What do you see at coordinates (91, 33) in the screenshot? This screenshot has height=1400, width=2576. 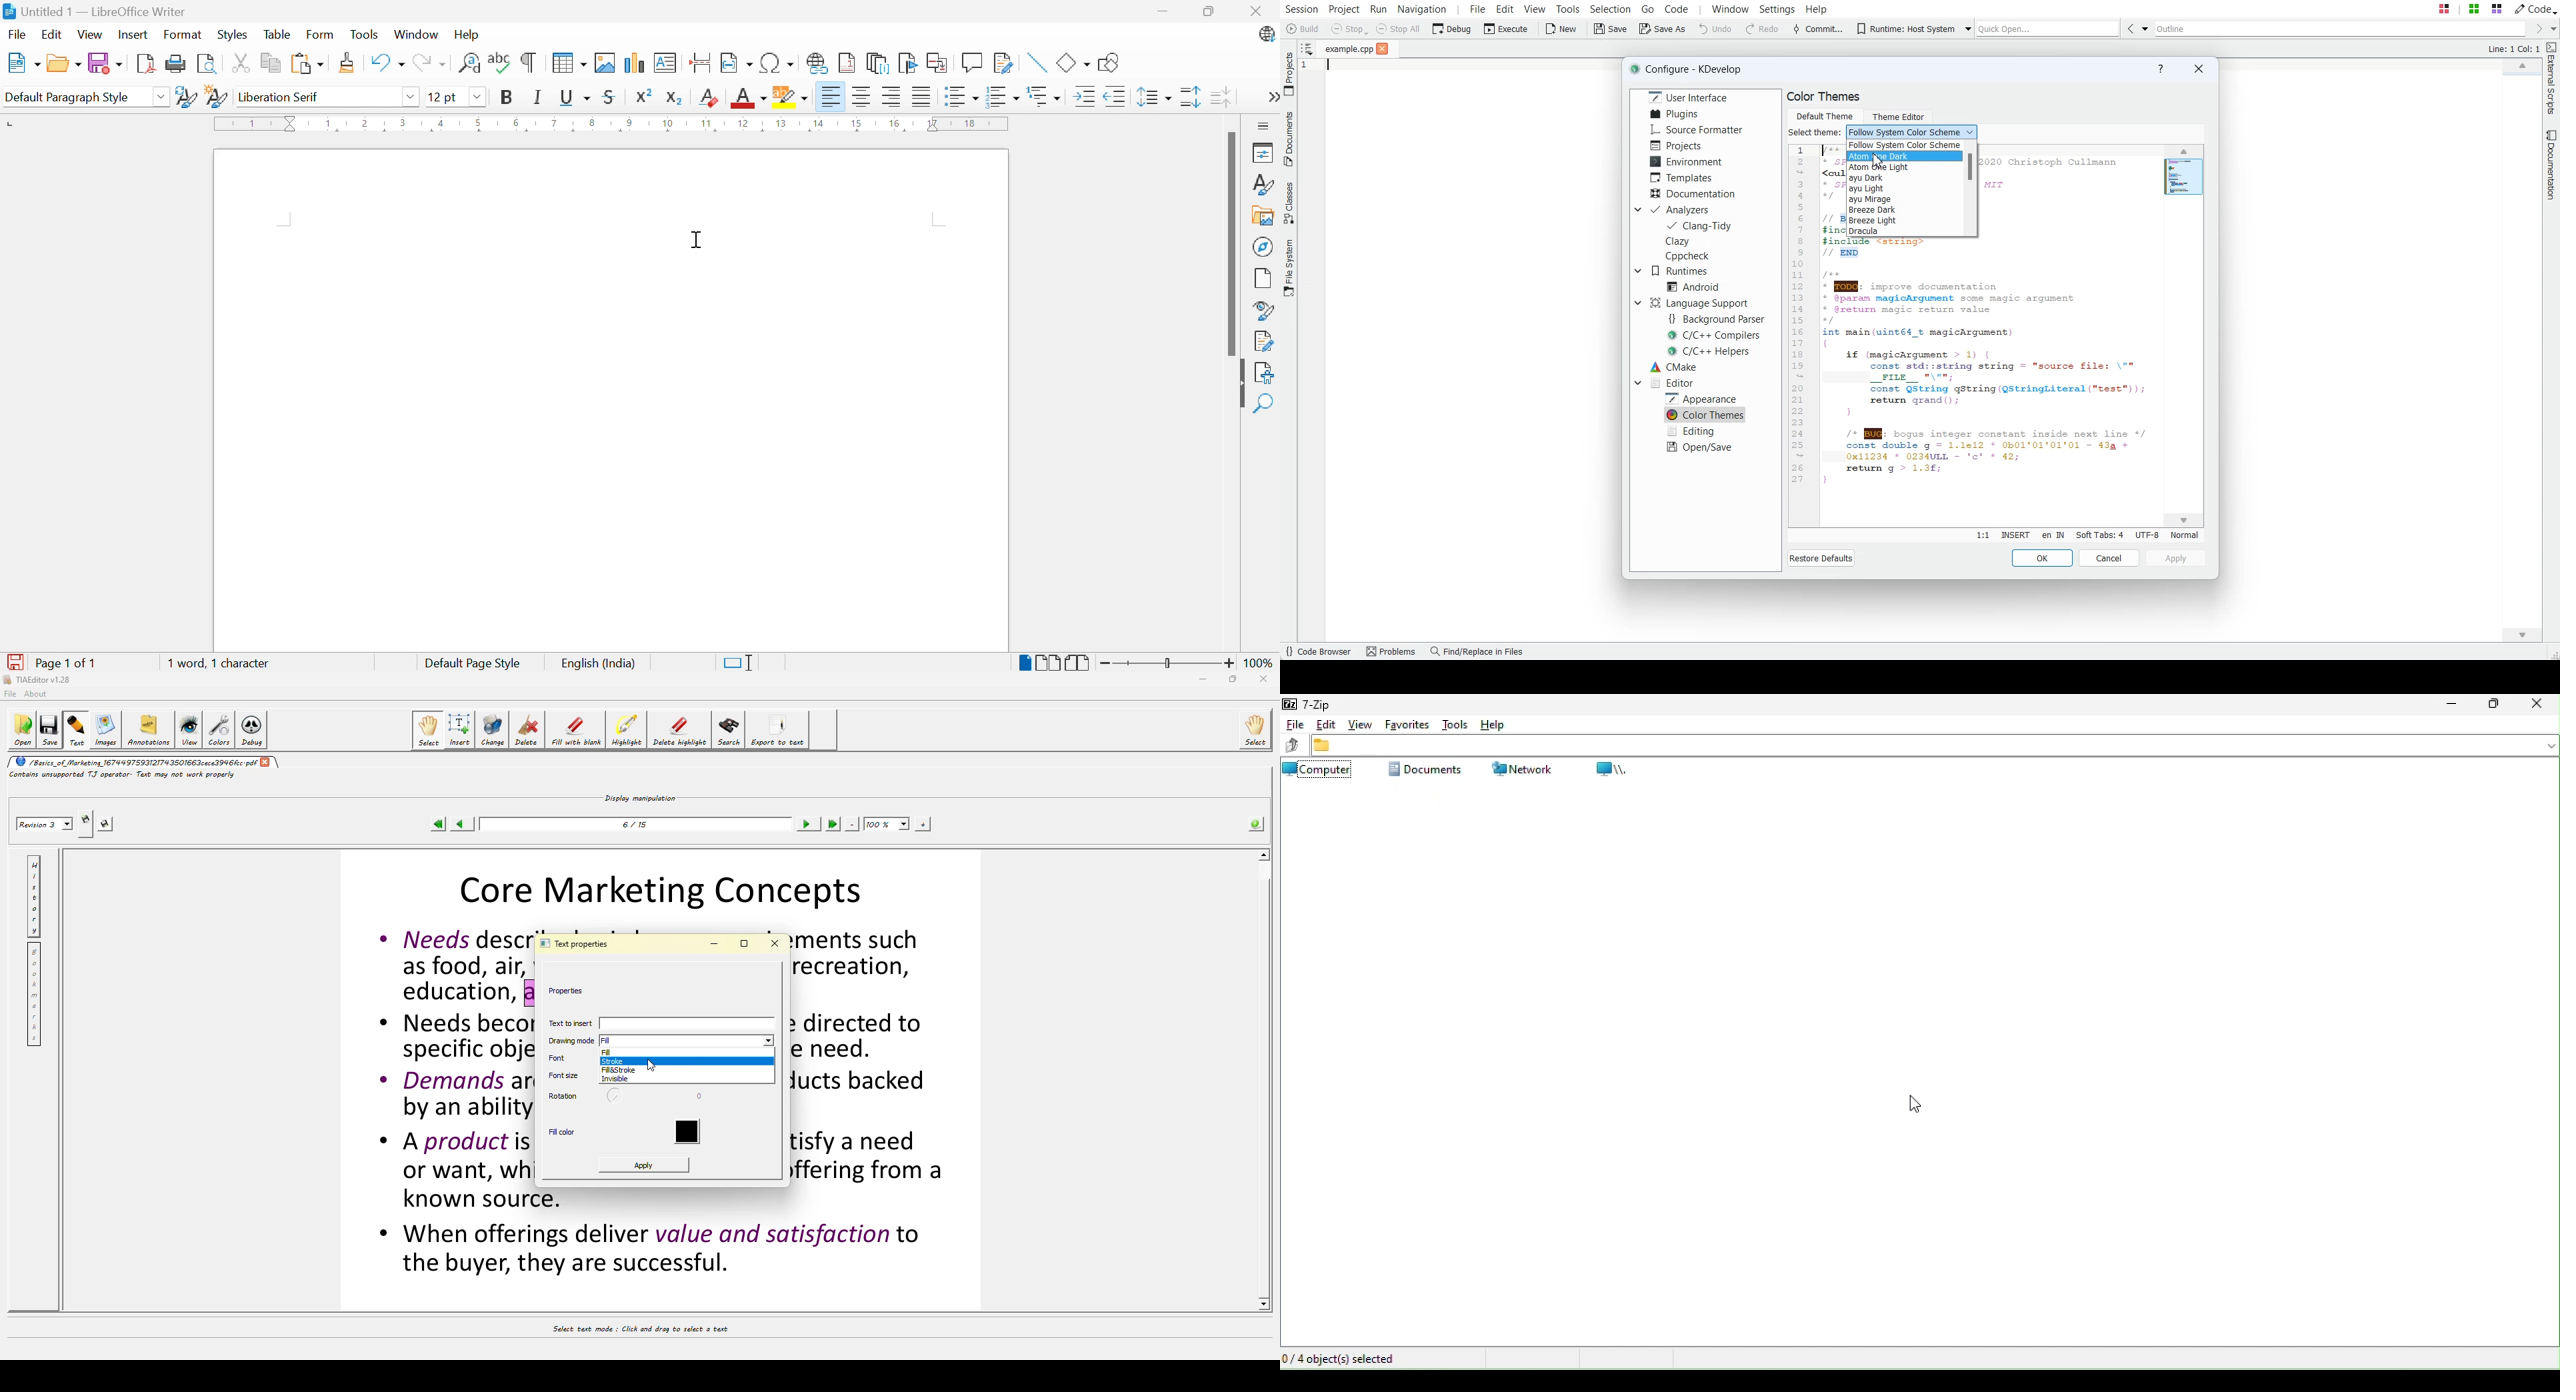 I see `View` at bounding box center [91, 33].